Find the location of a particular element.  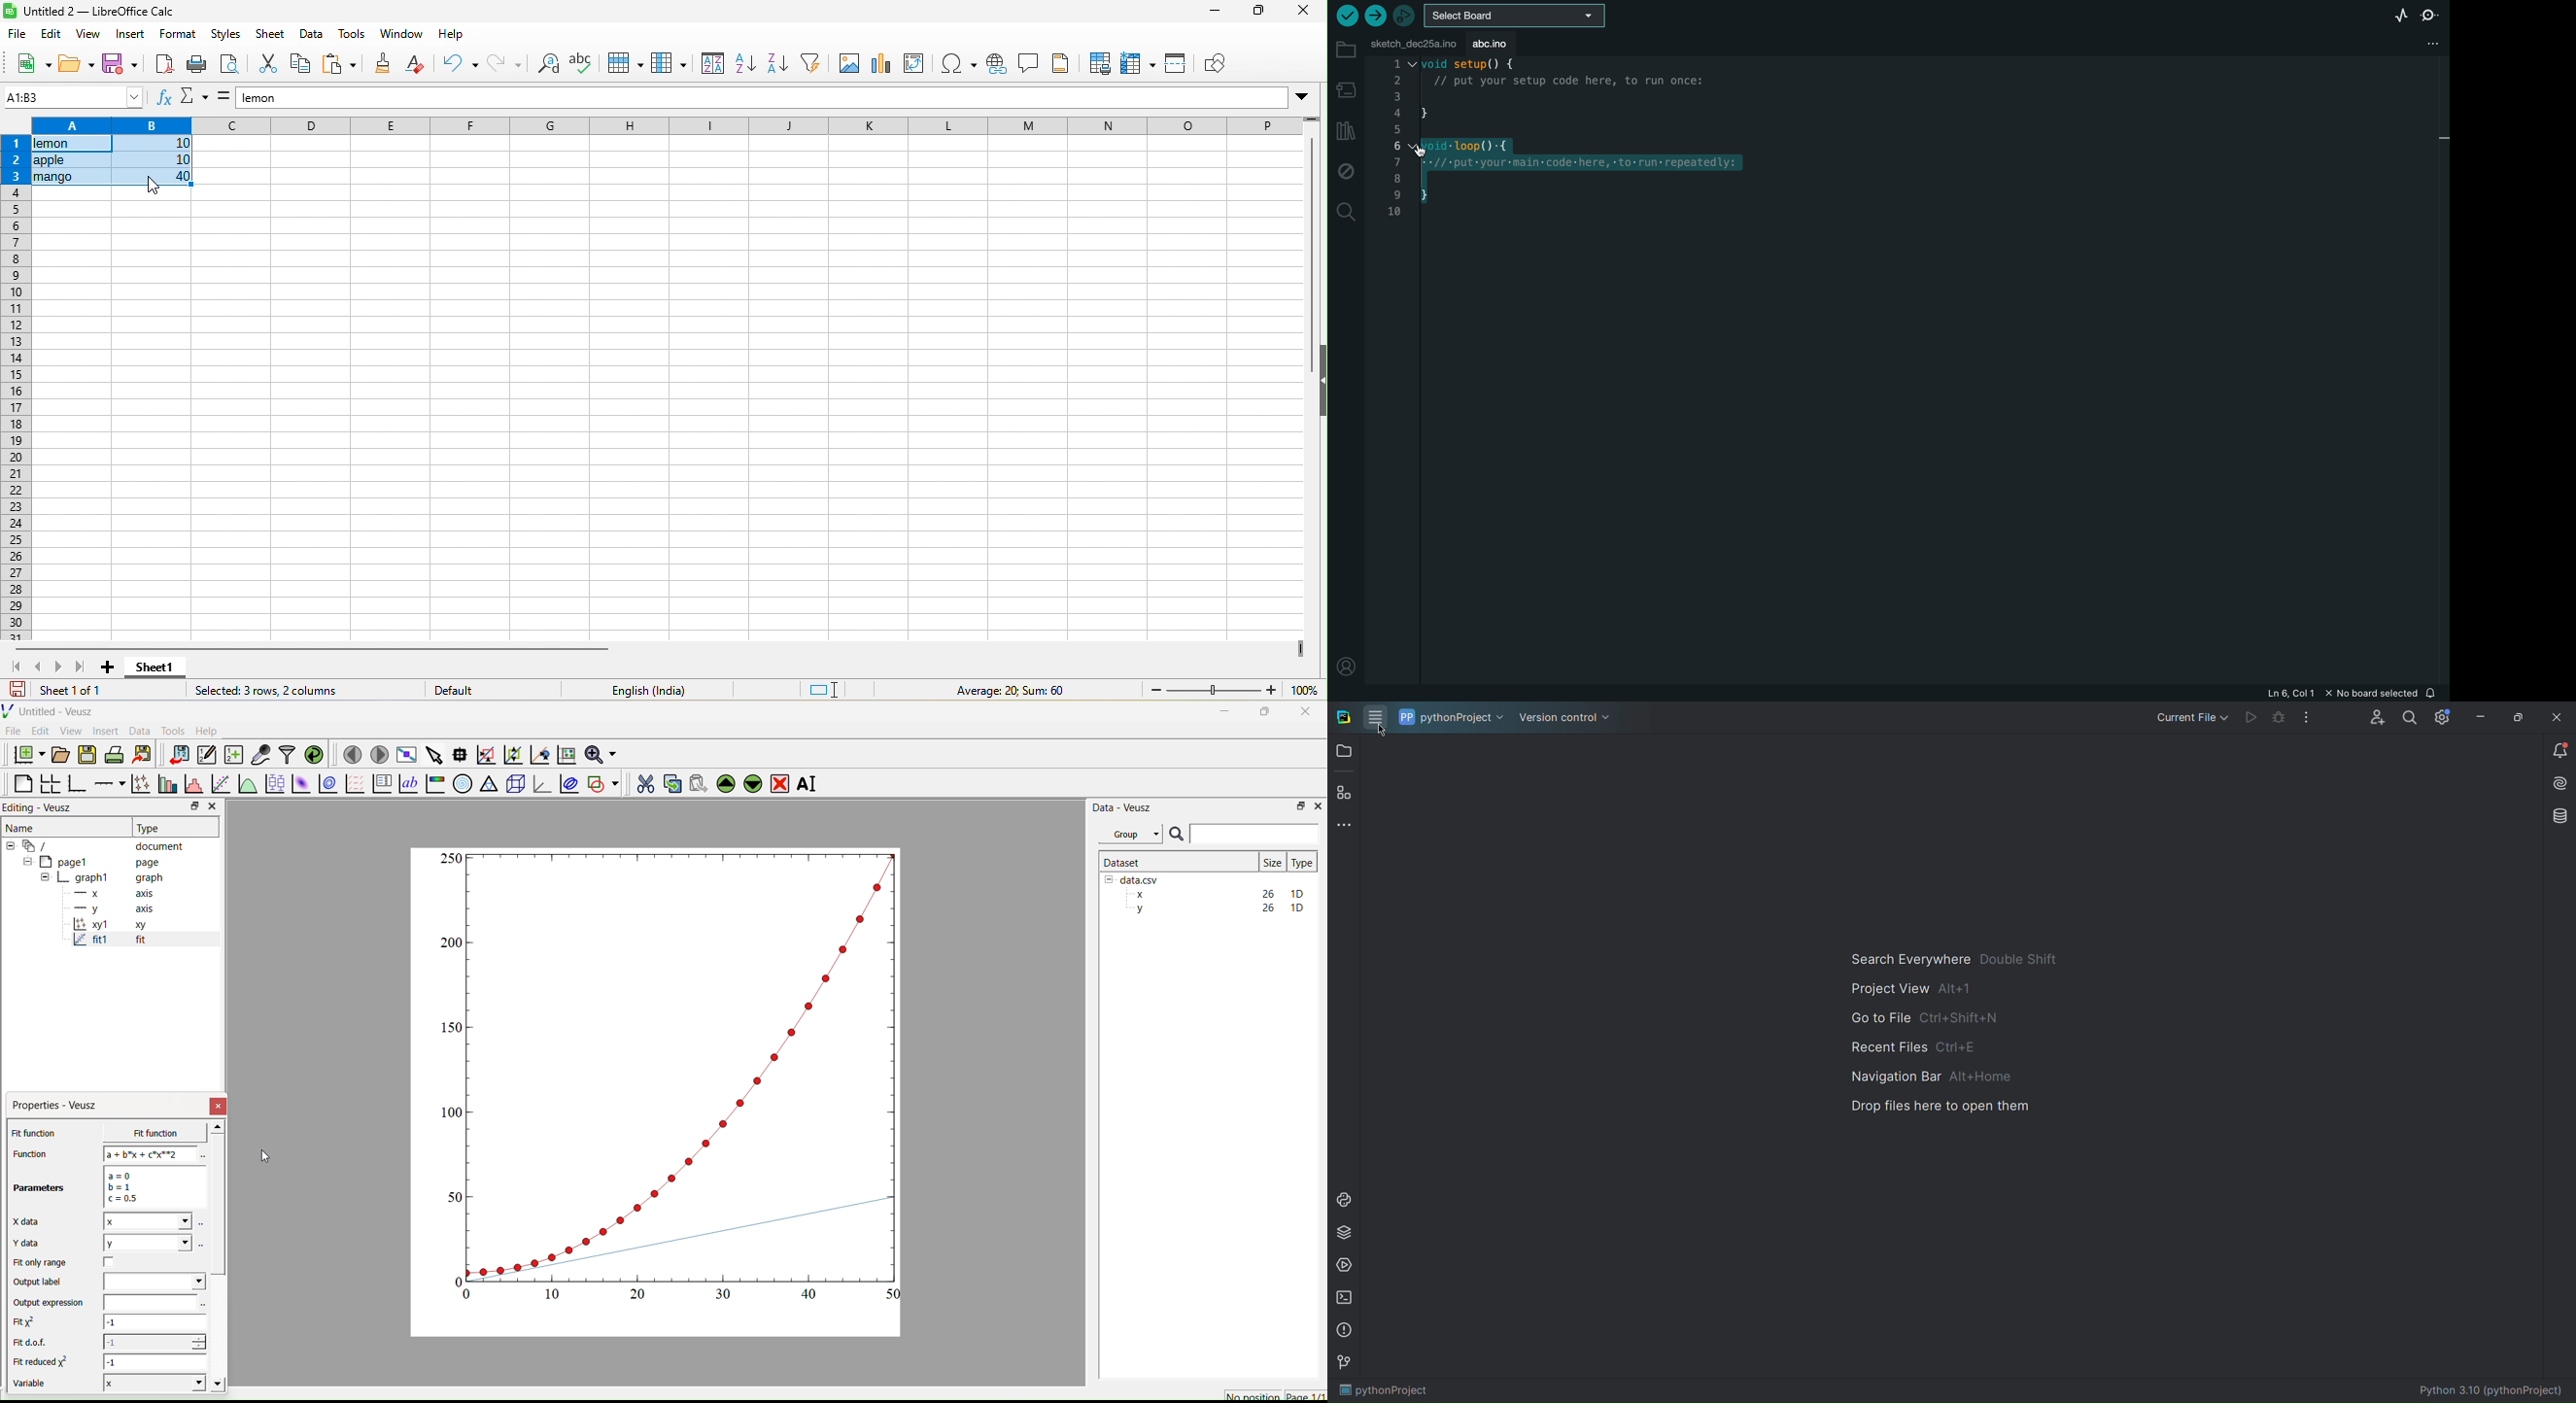

Python Console is located at coordinates (1346, 1200).